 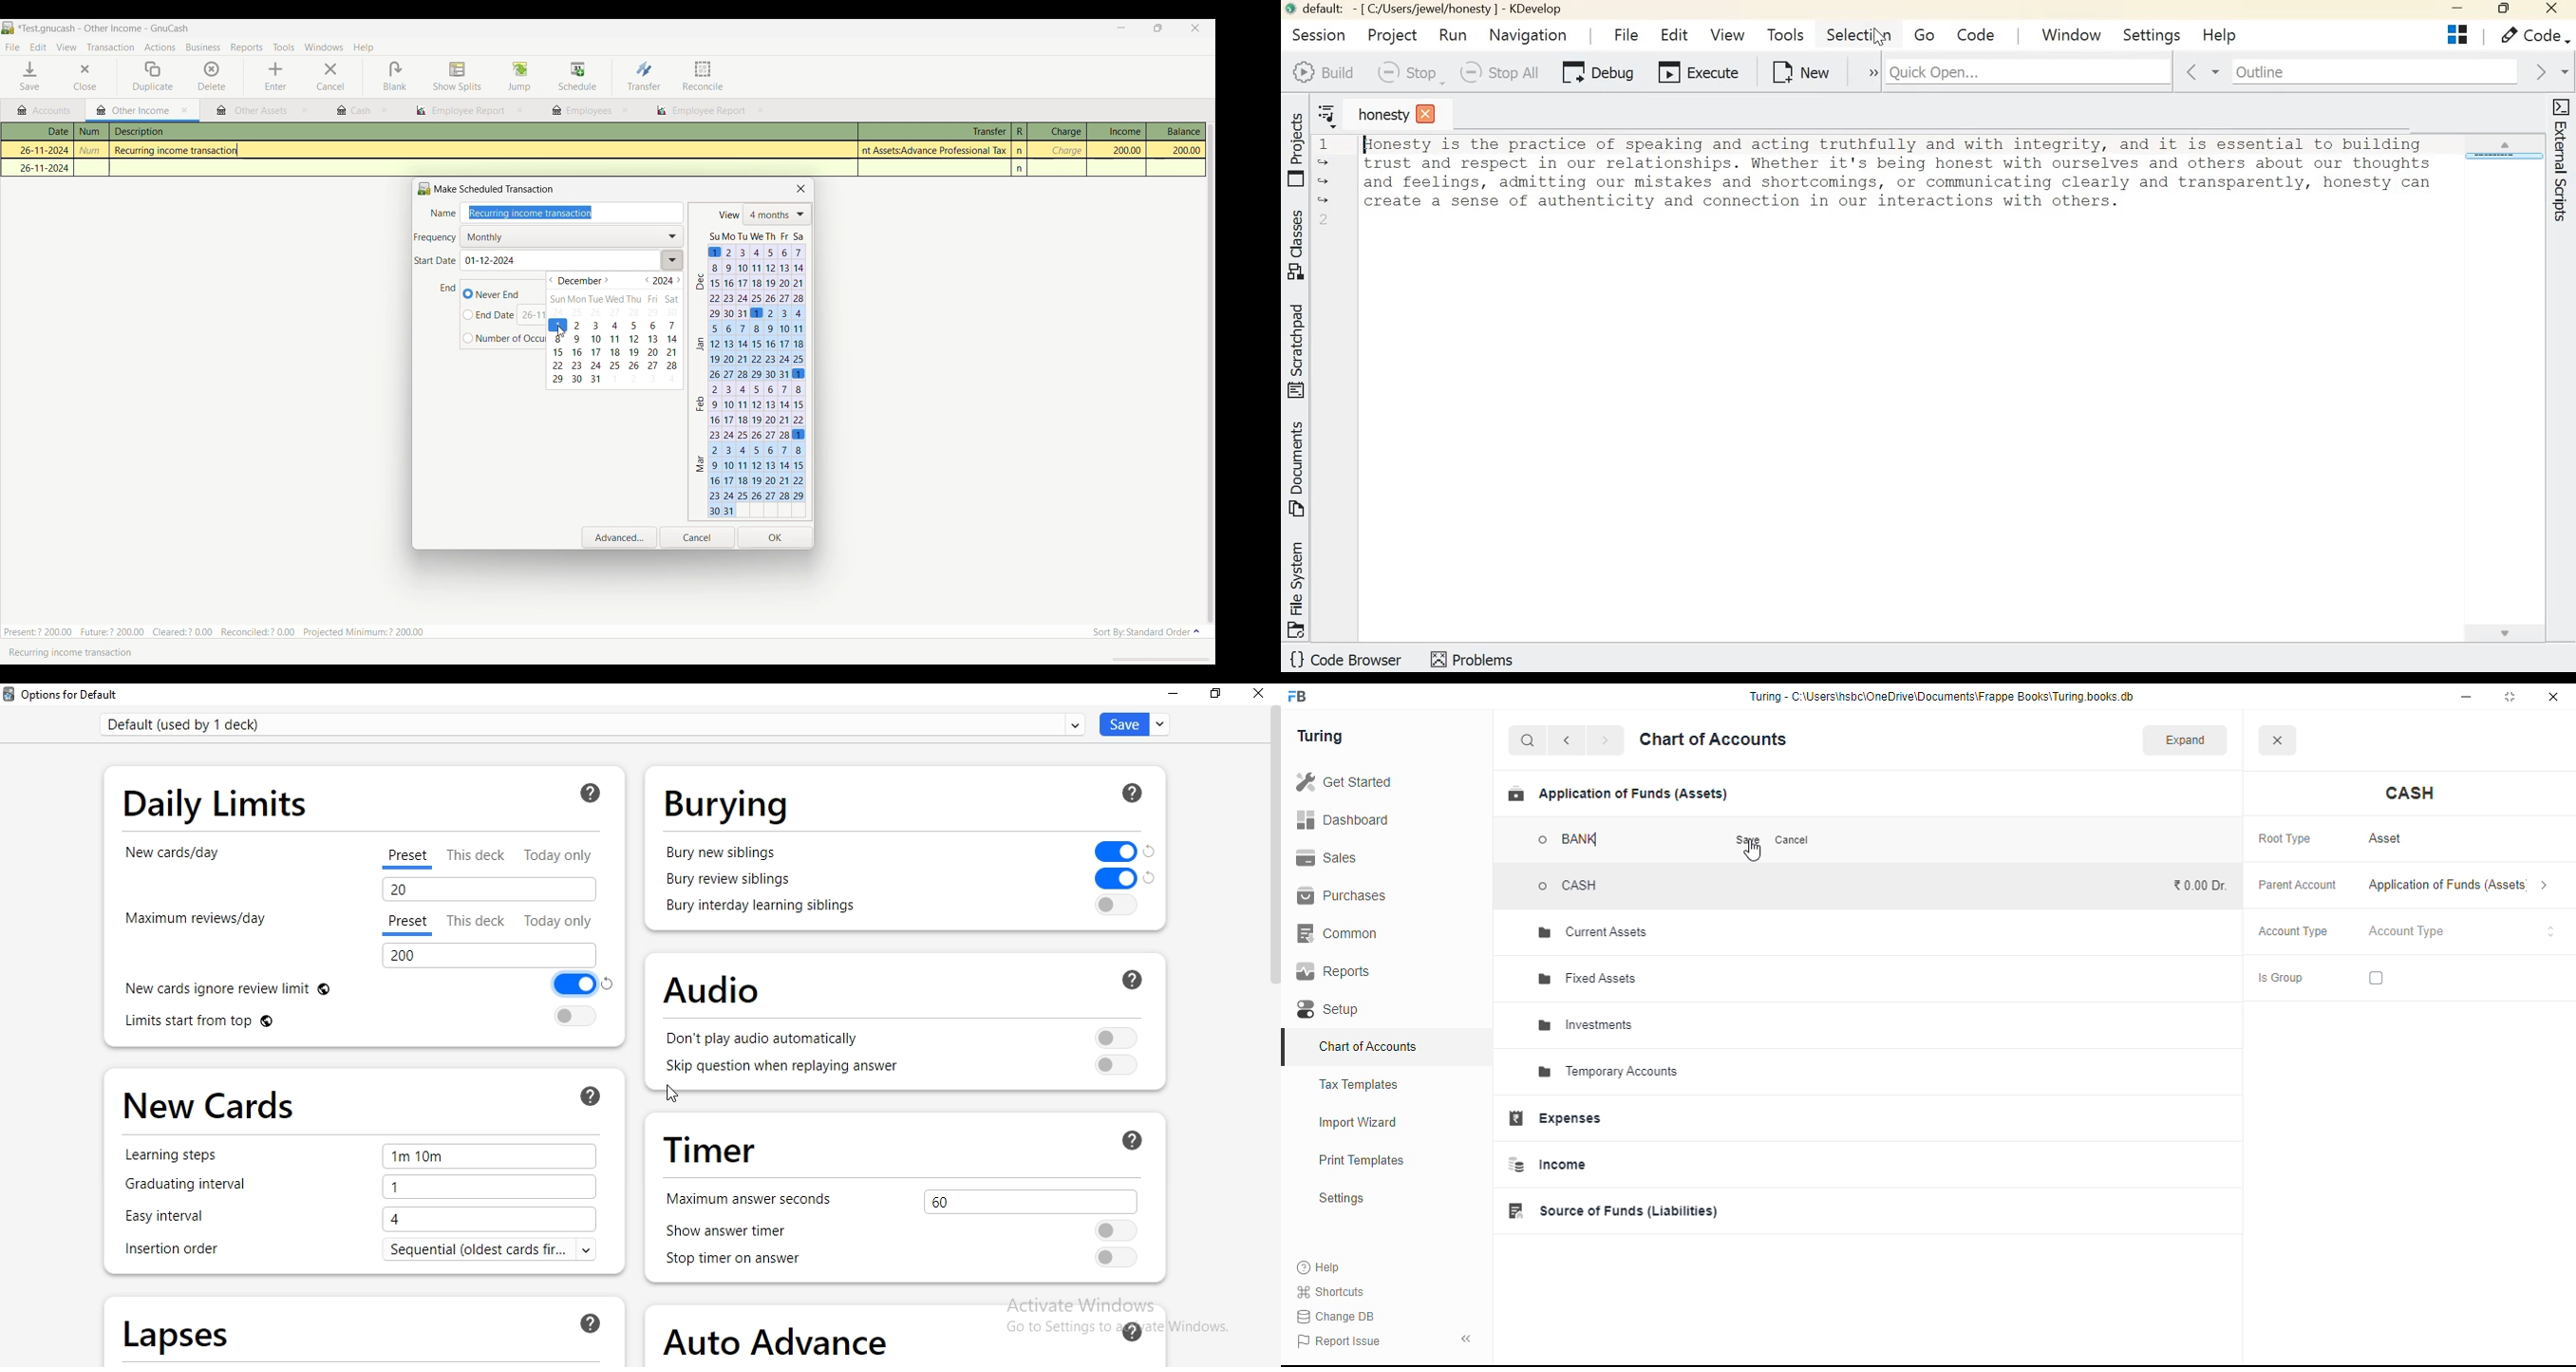 What do you see at coordinates (1337, 1317) in the screenshot?
I see `change DB` at bounding box center [1337, 1317].